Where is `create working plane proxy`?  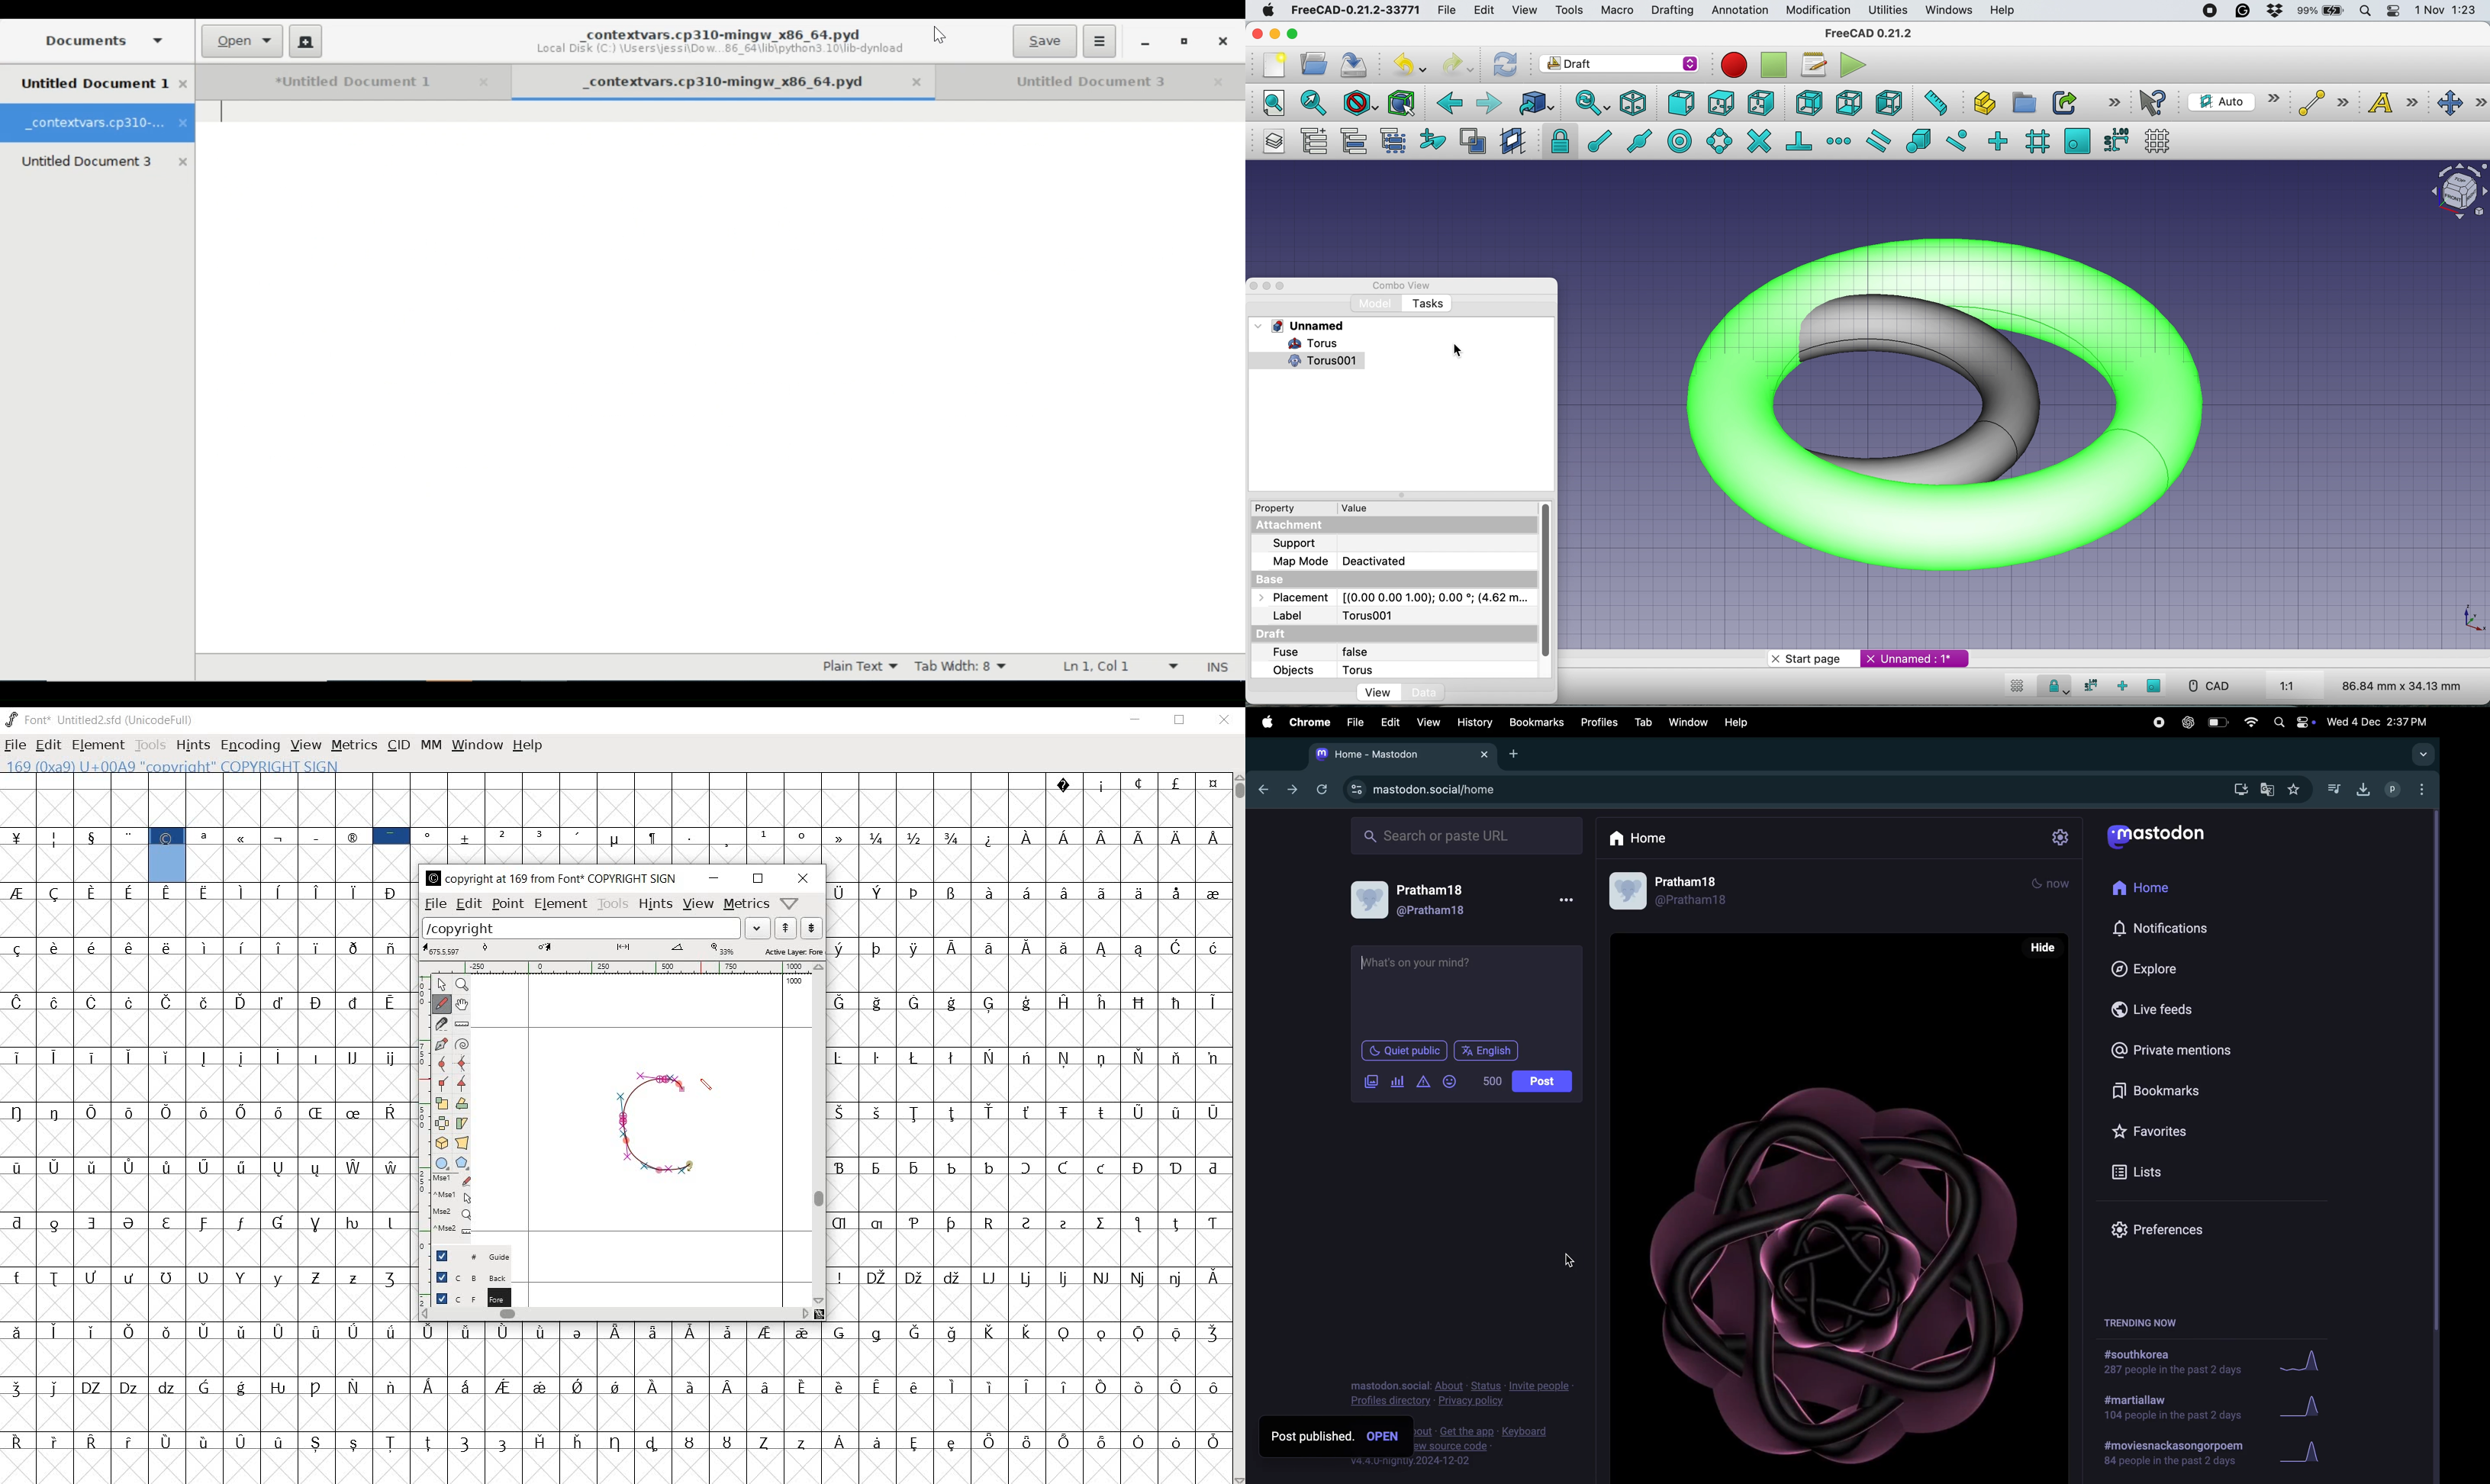 create working plane proxy is located at coordinates (1511, 141).